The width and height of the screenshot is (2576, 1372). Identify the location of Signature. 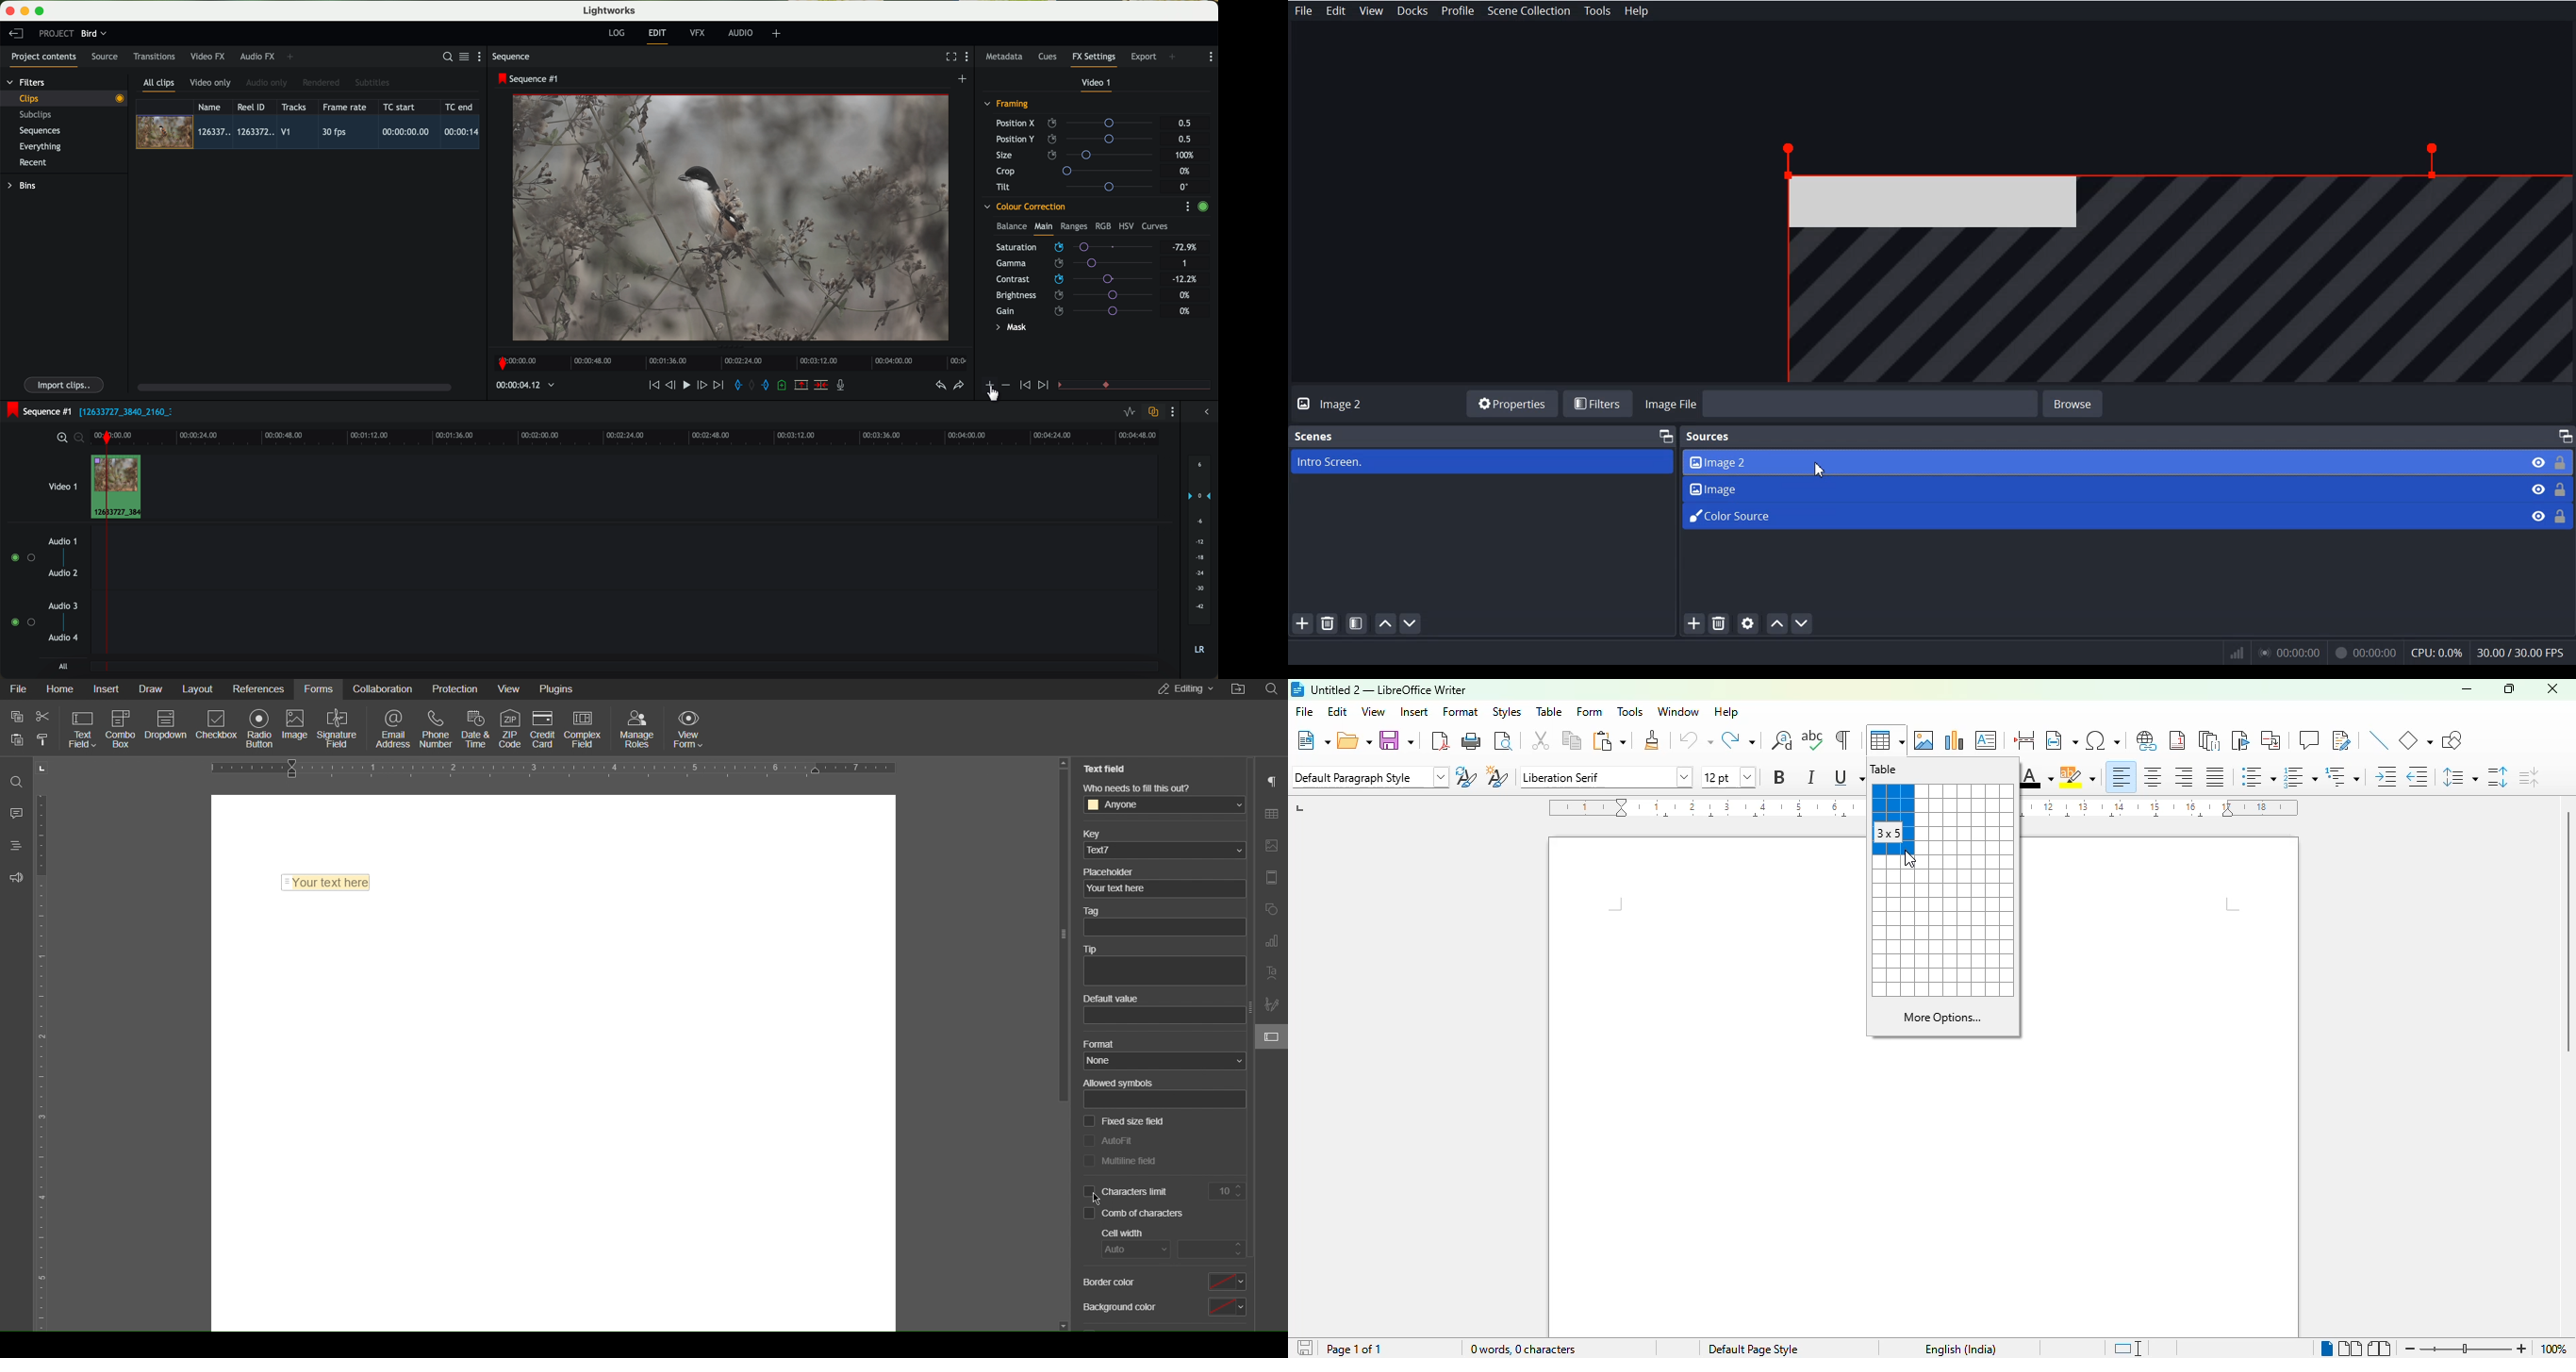
(1272, 1005).